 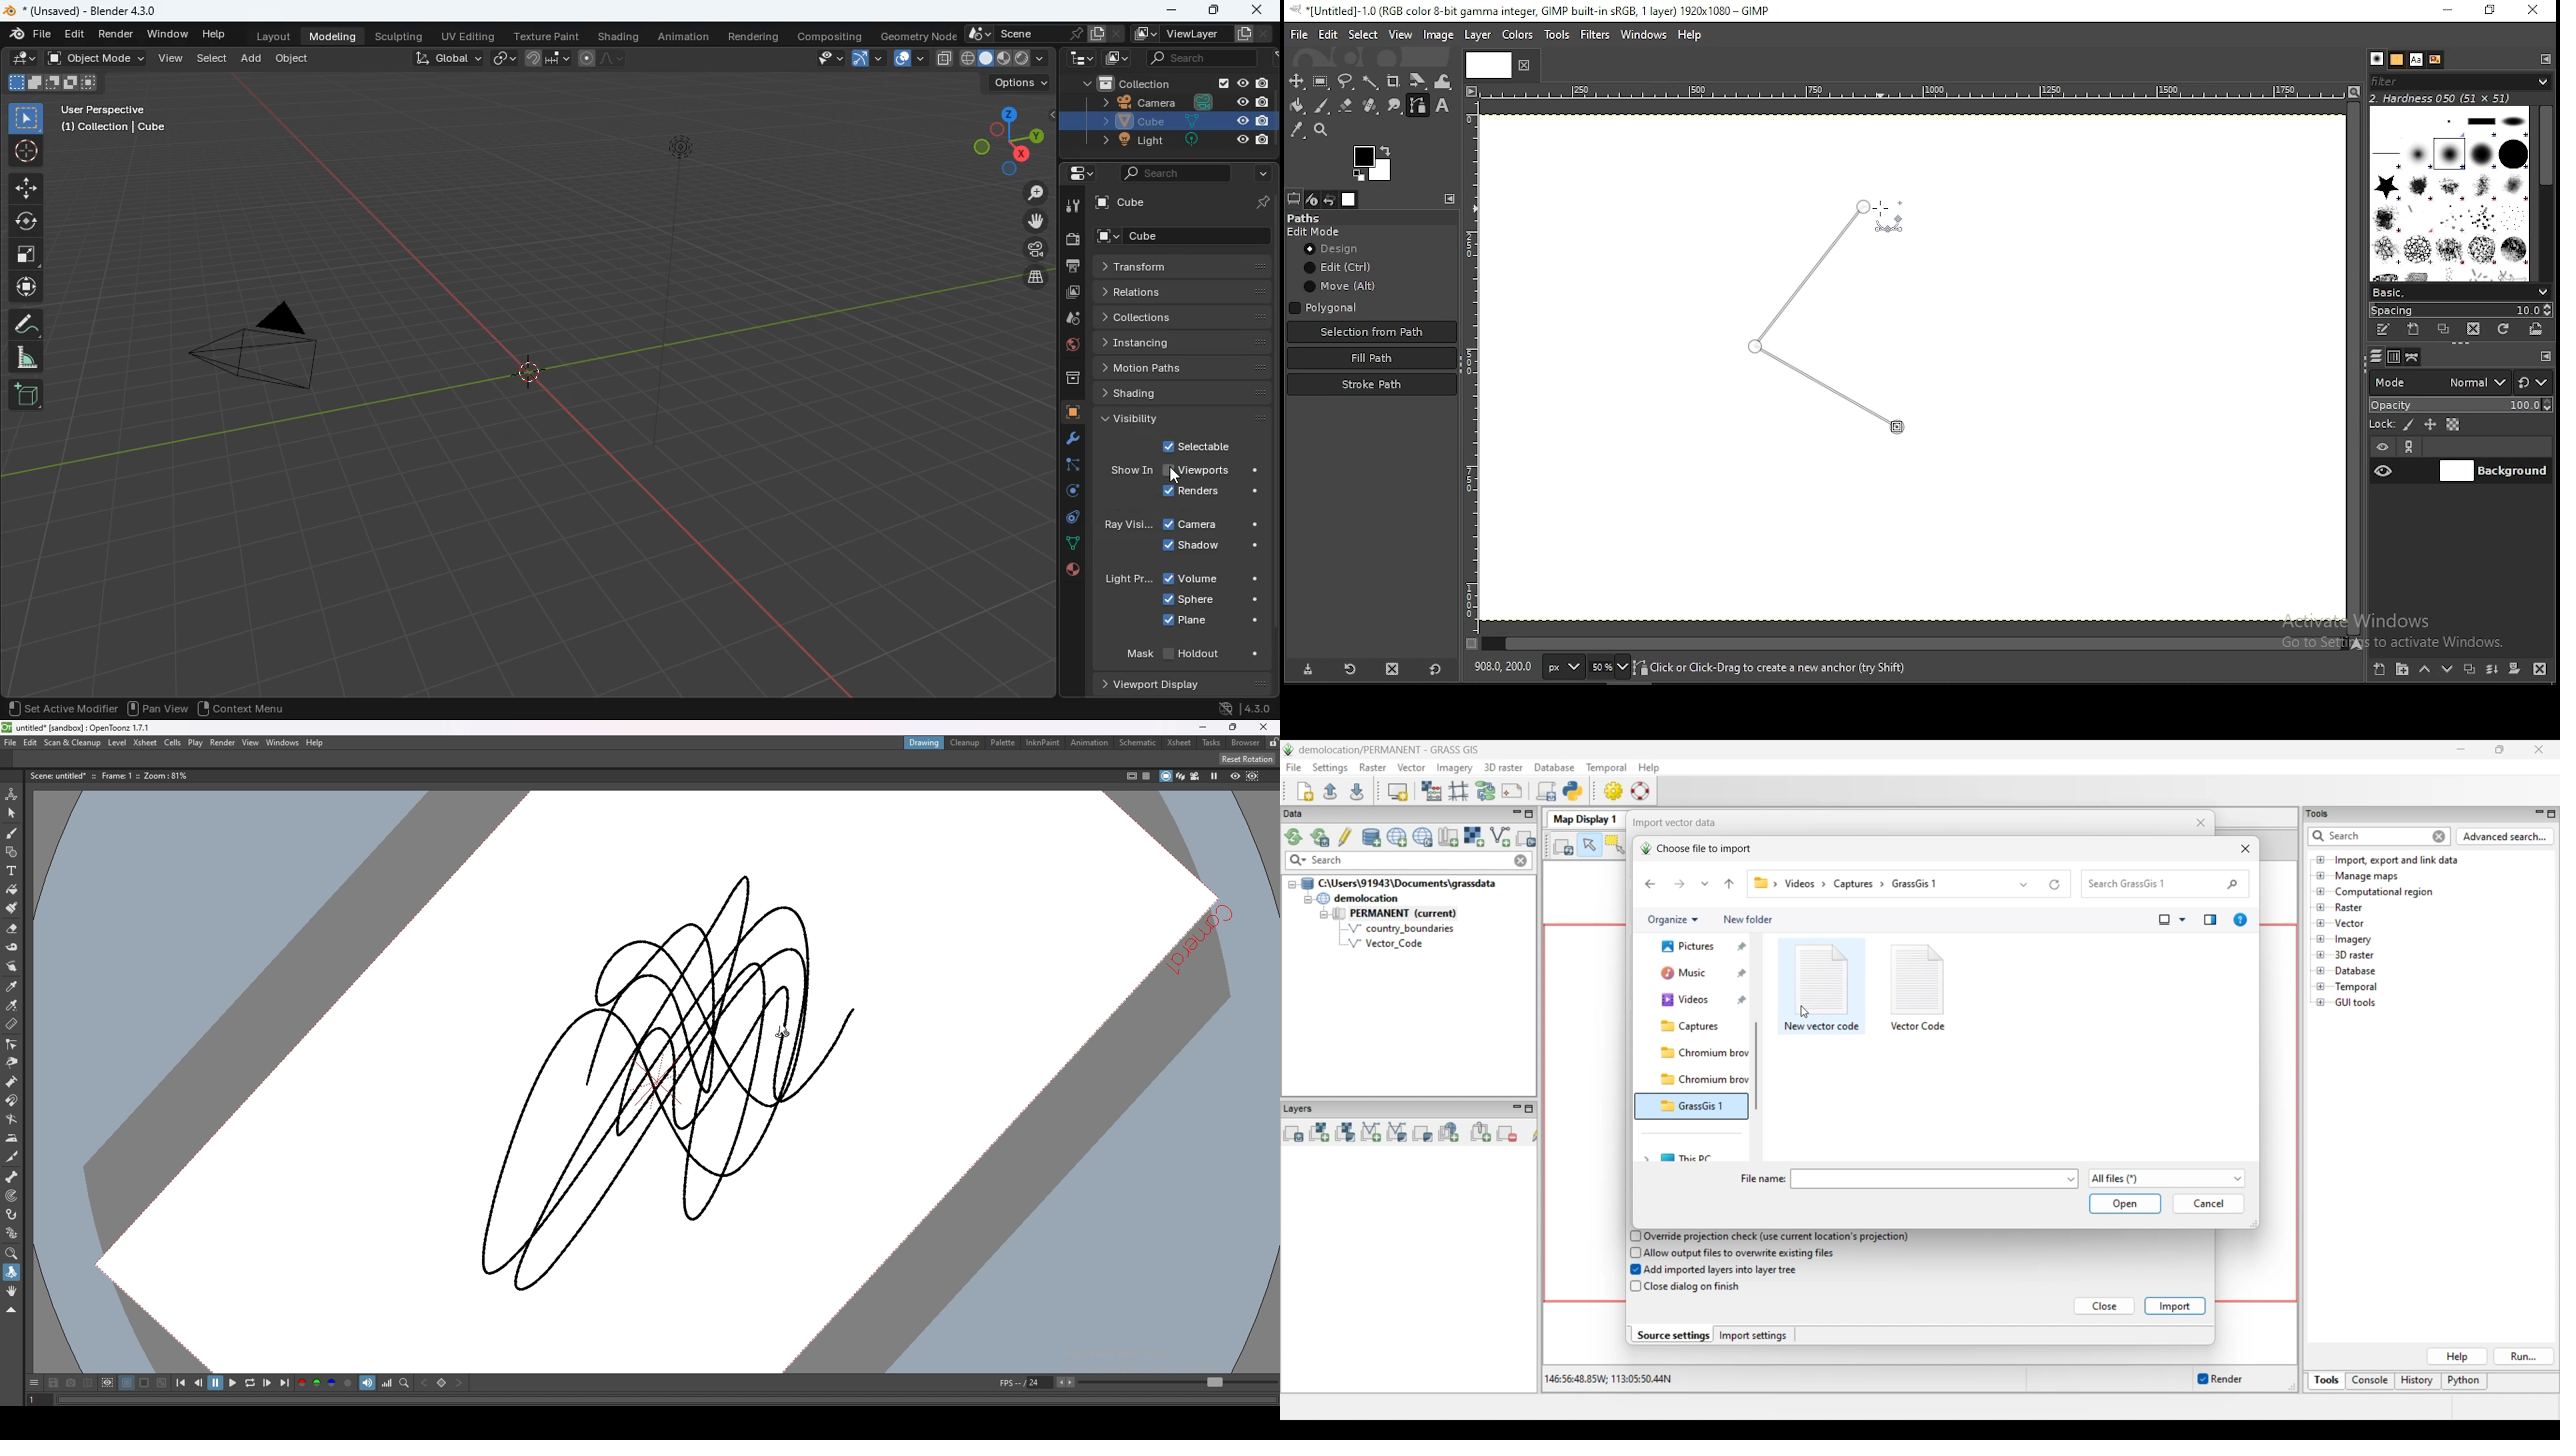 What do you see at coordinates (26, 188) in the screenshot?
I see `aim` at bounding box center [26, 188].